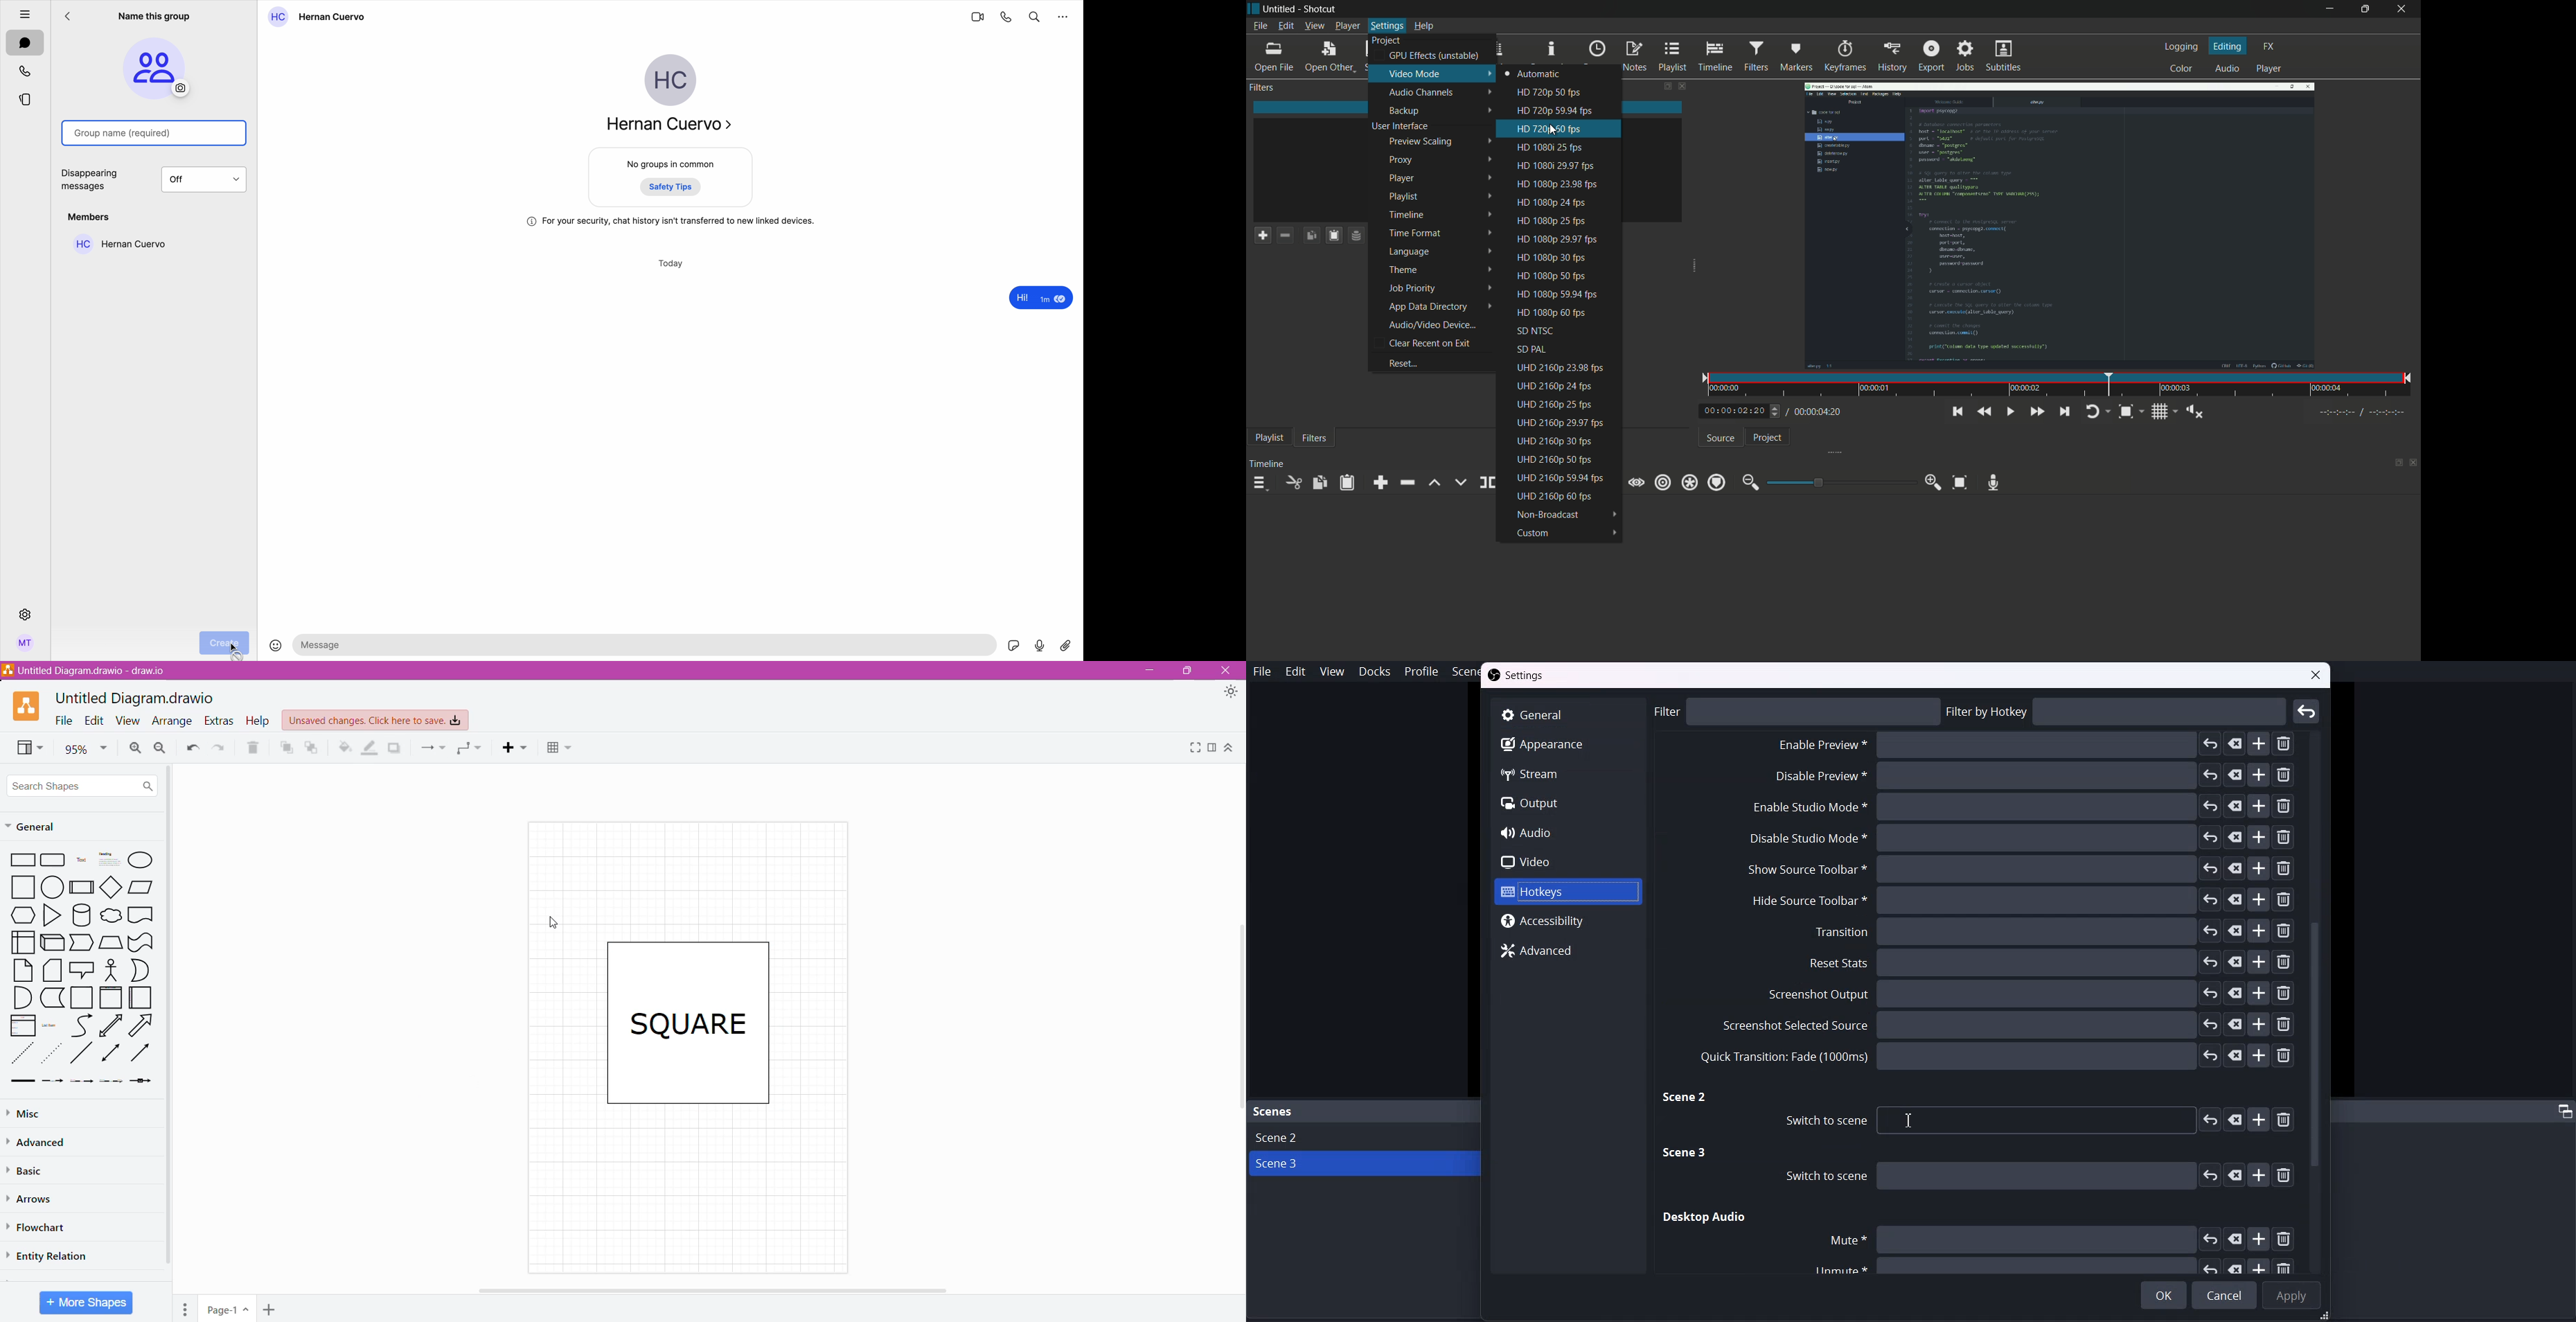  I want to click on editing, so click(2227, 45).